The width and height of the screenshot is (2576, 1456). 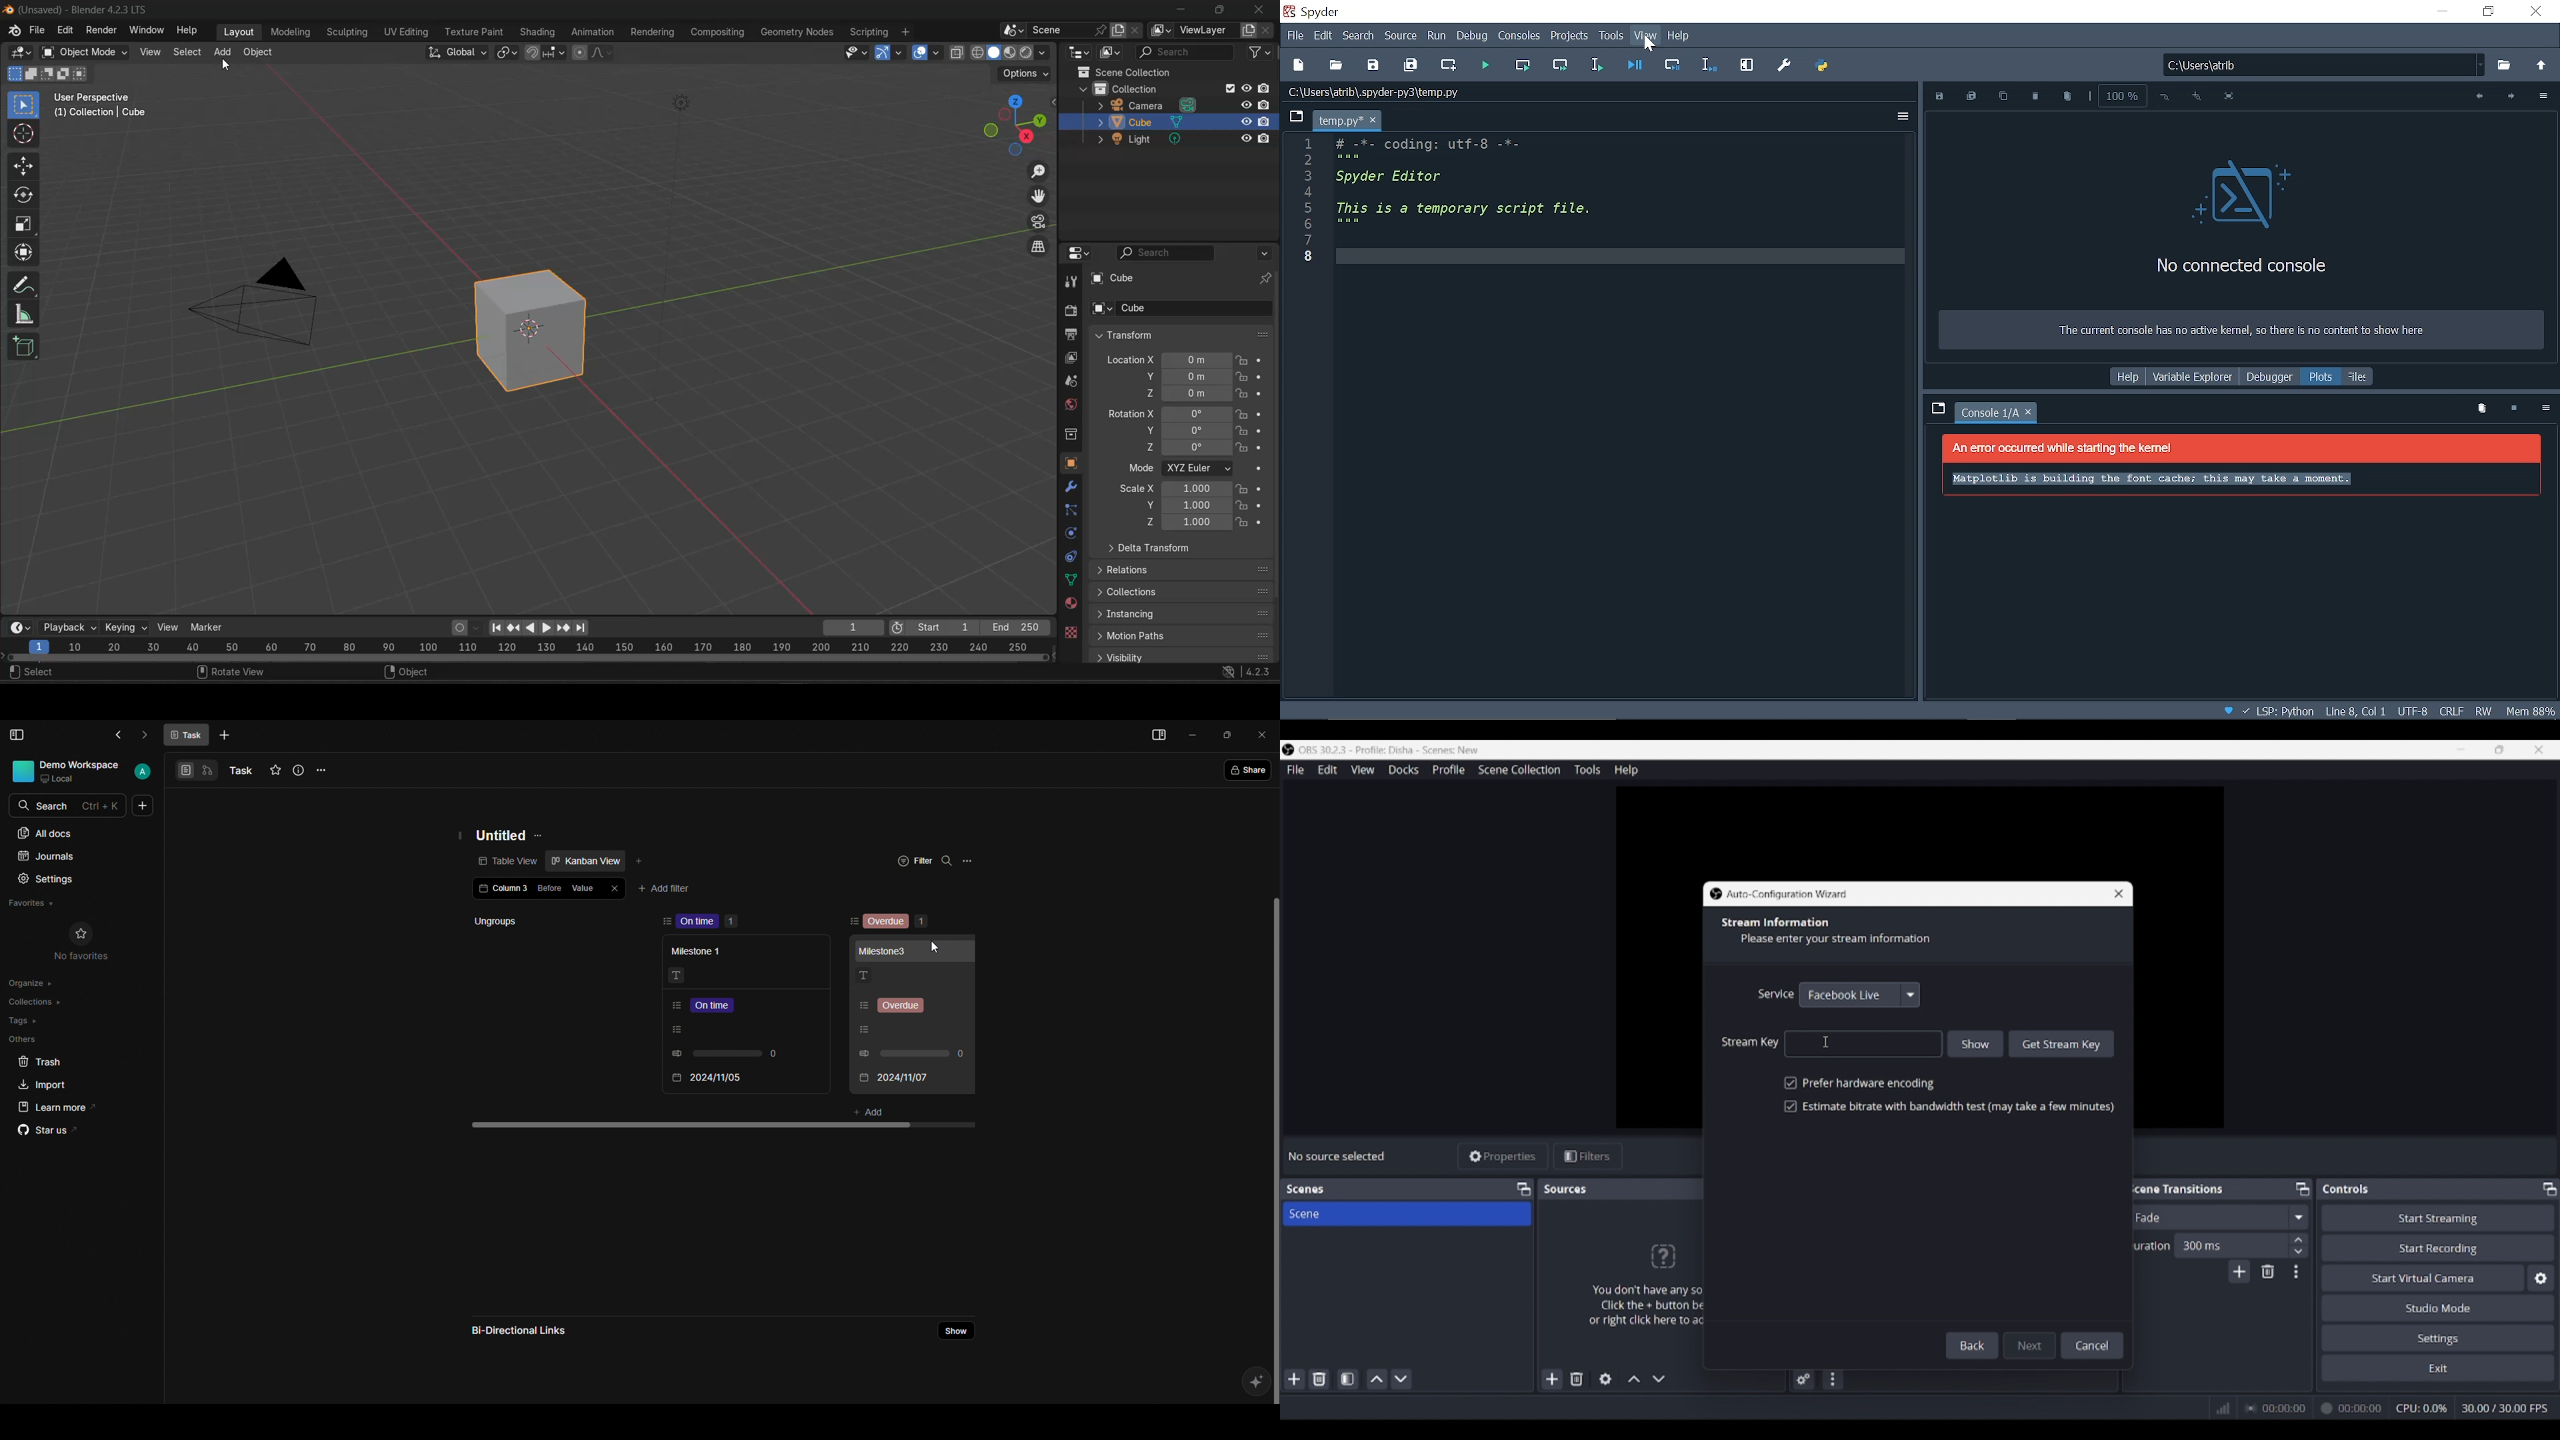 I want to click on disable in renders, so click(x=1266, y=88).